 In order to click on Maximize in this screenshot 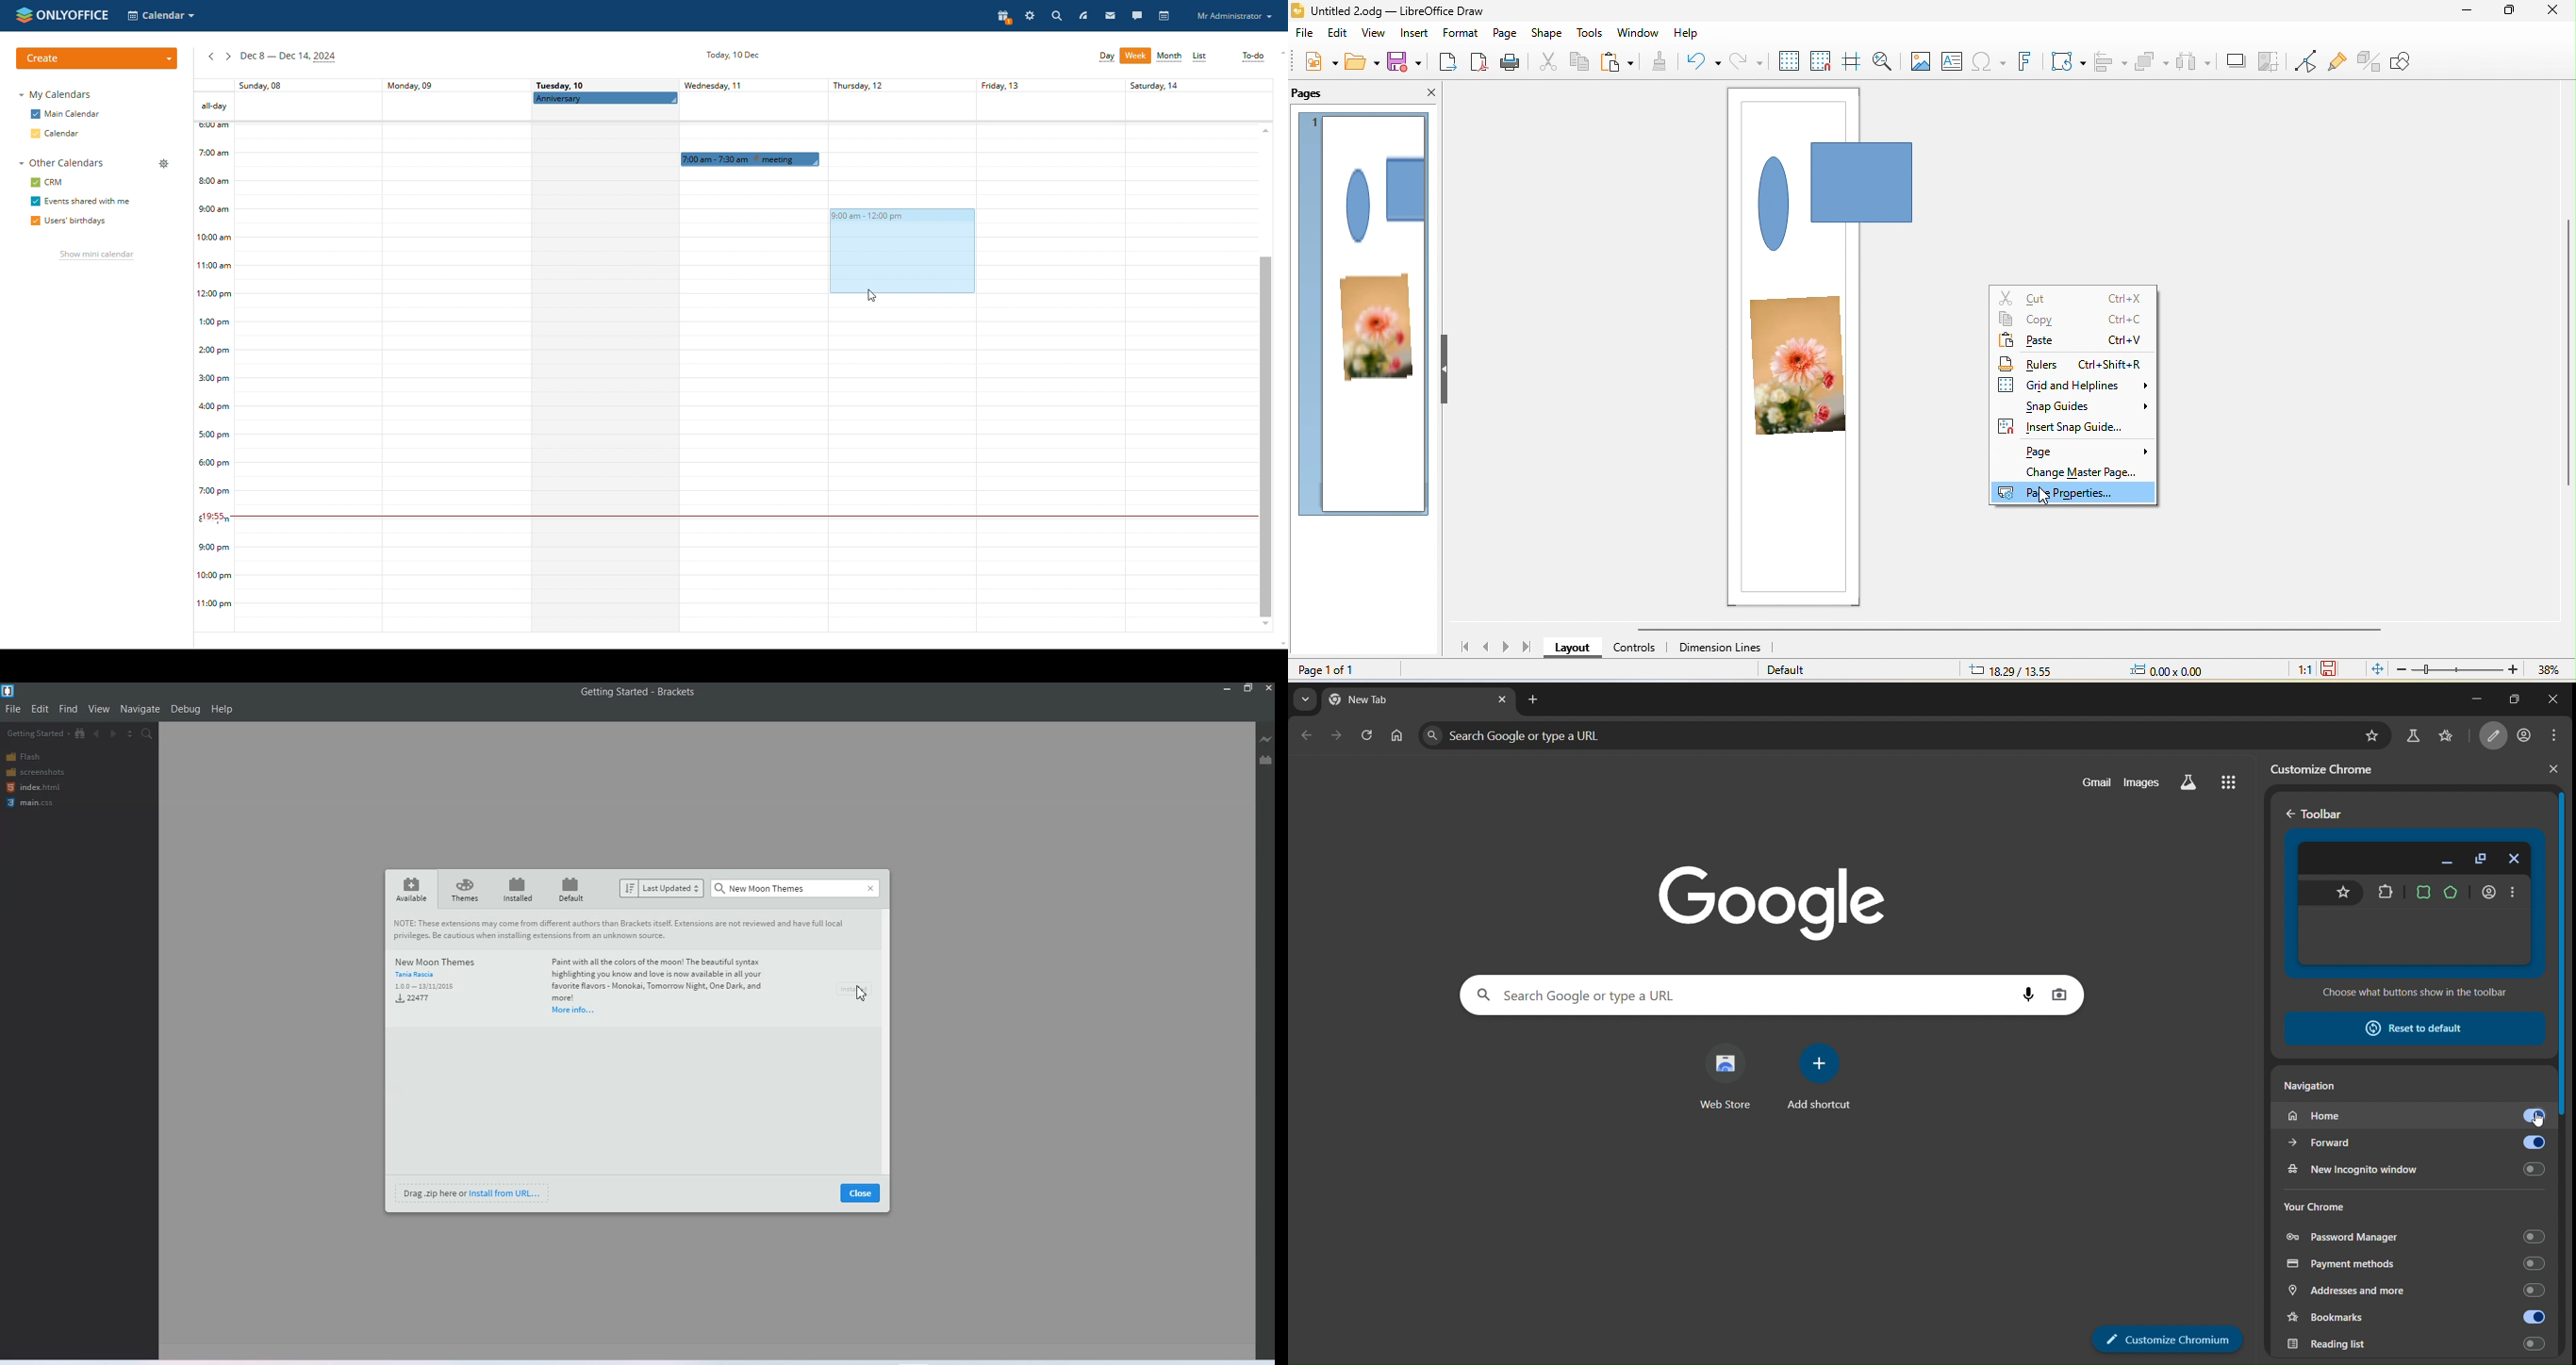, I will do `click(1248, 690)`.